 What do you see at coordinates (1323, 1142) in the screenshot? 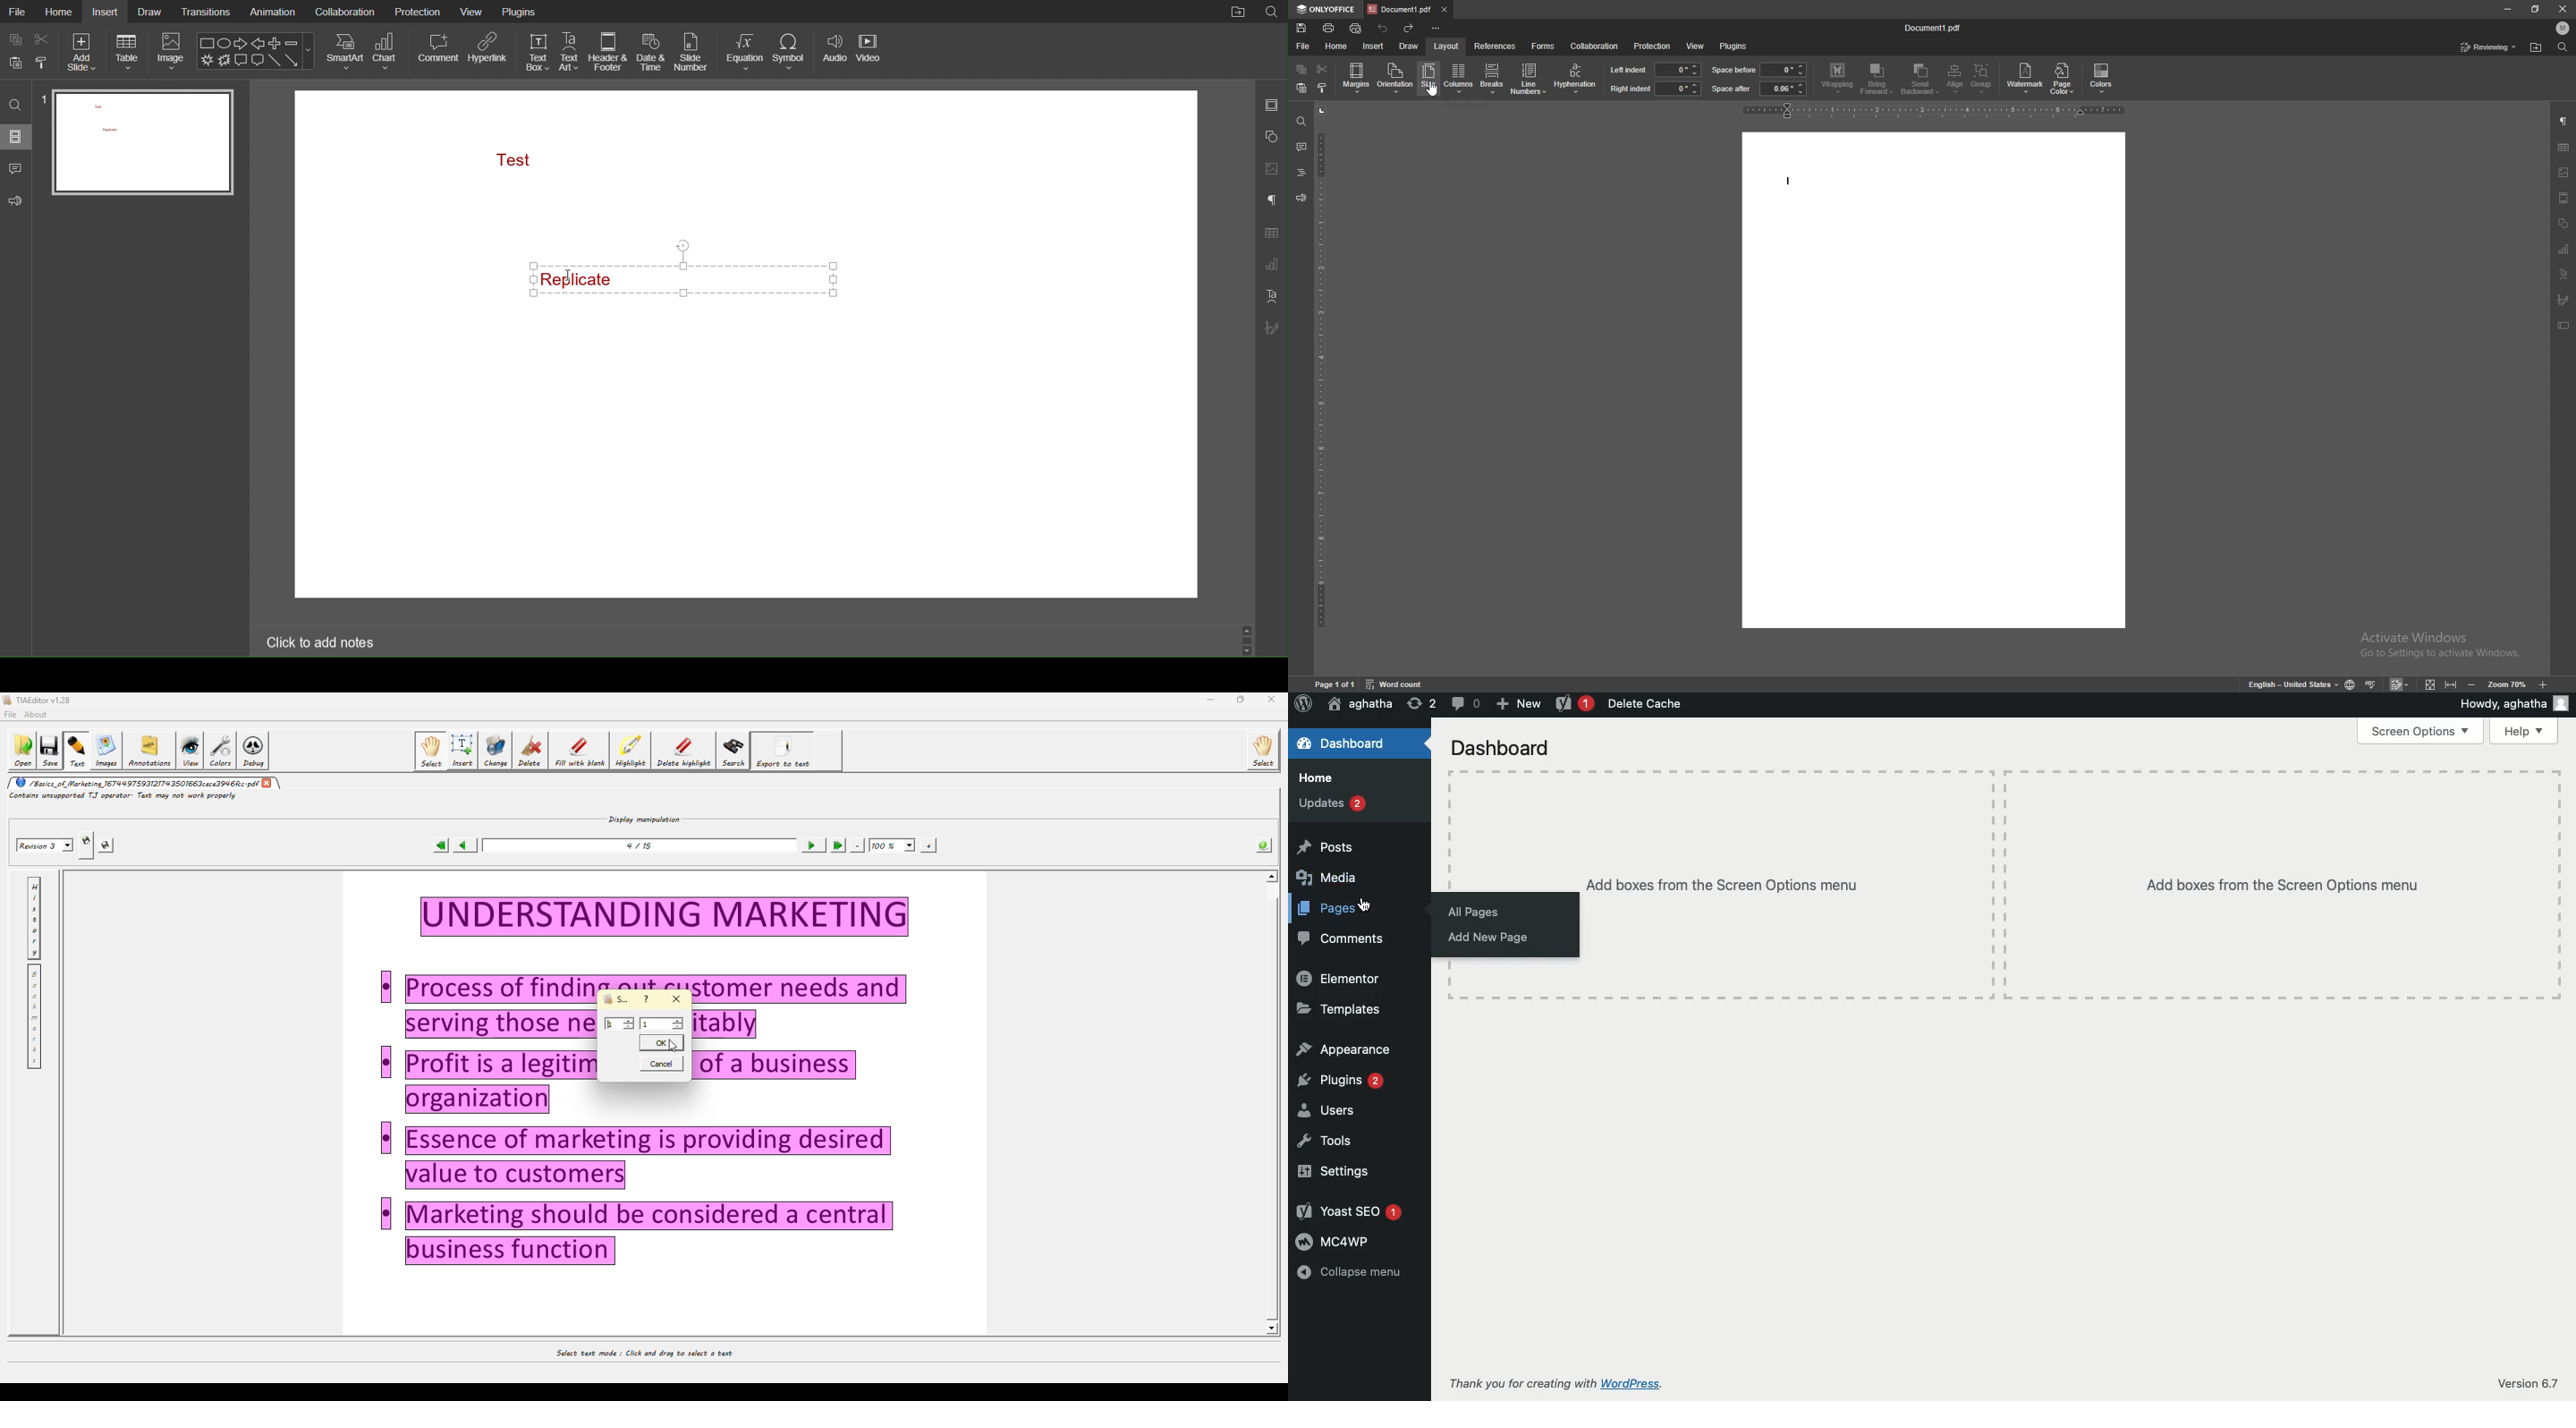
I see `Tools` at bounding box center [1323, 1142].